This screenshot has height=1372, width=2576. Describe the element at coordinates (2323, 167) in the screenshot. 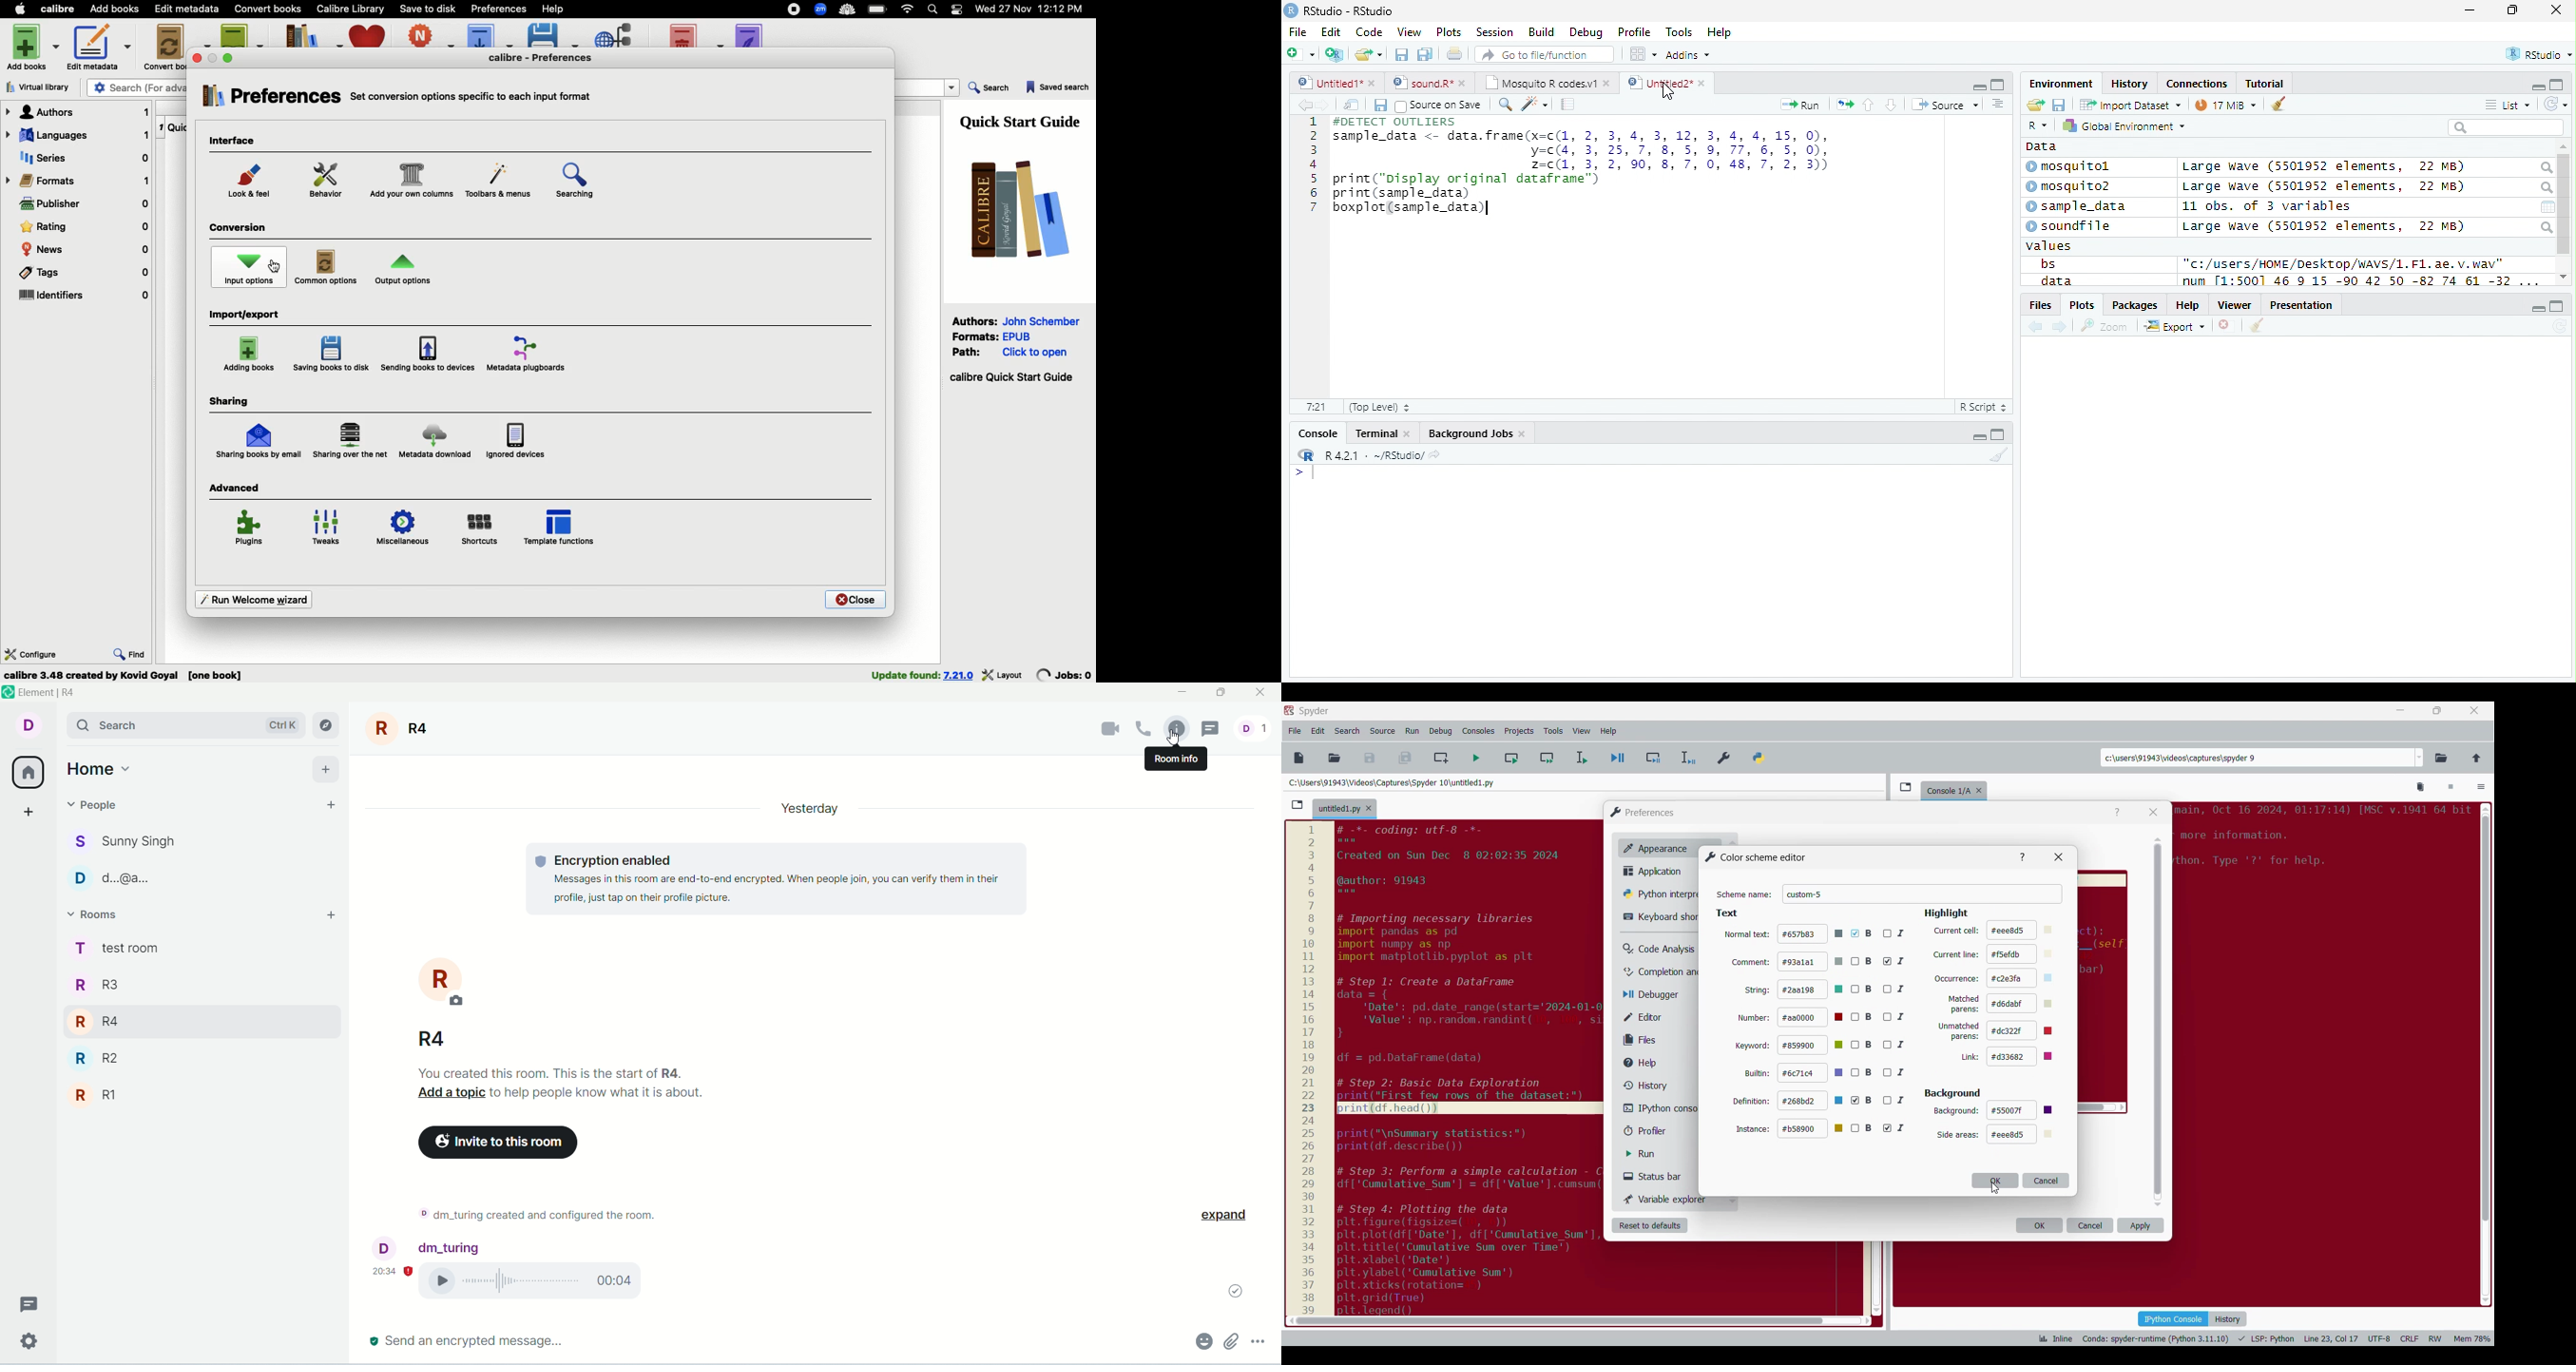

I see `Large wave (5501952 elements, 22 MB)` at that location.